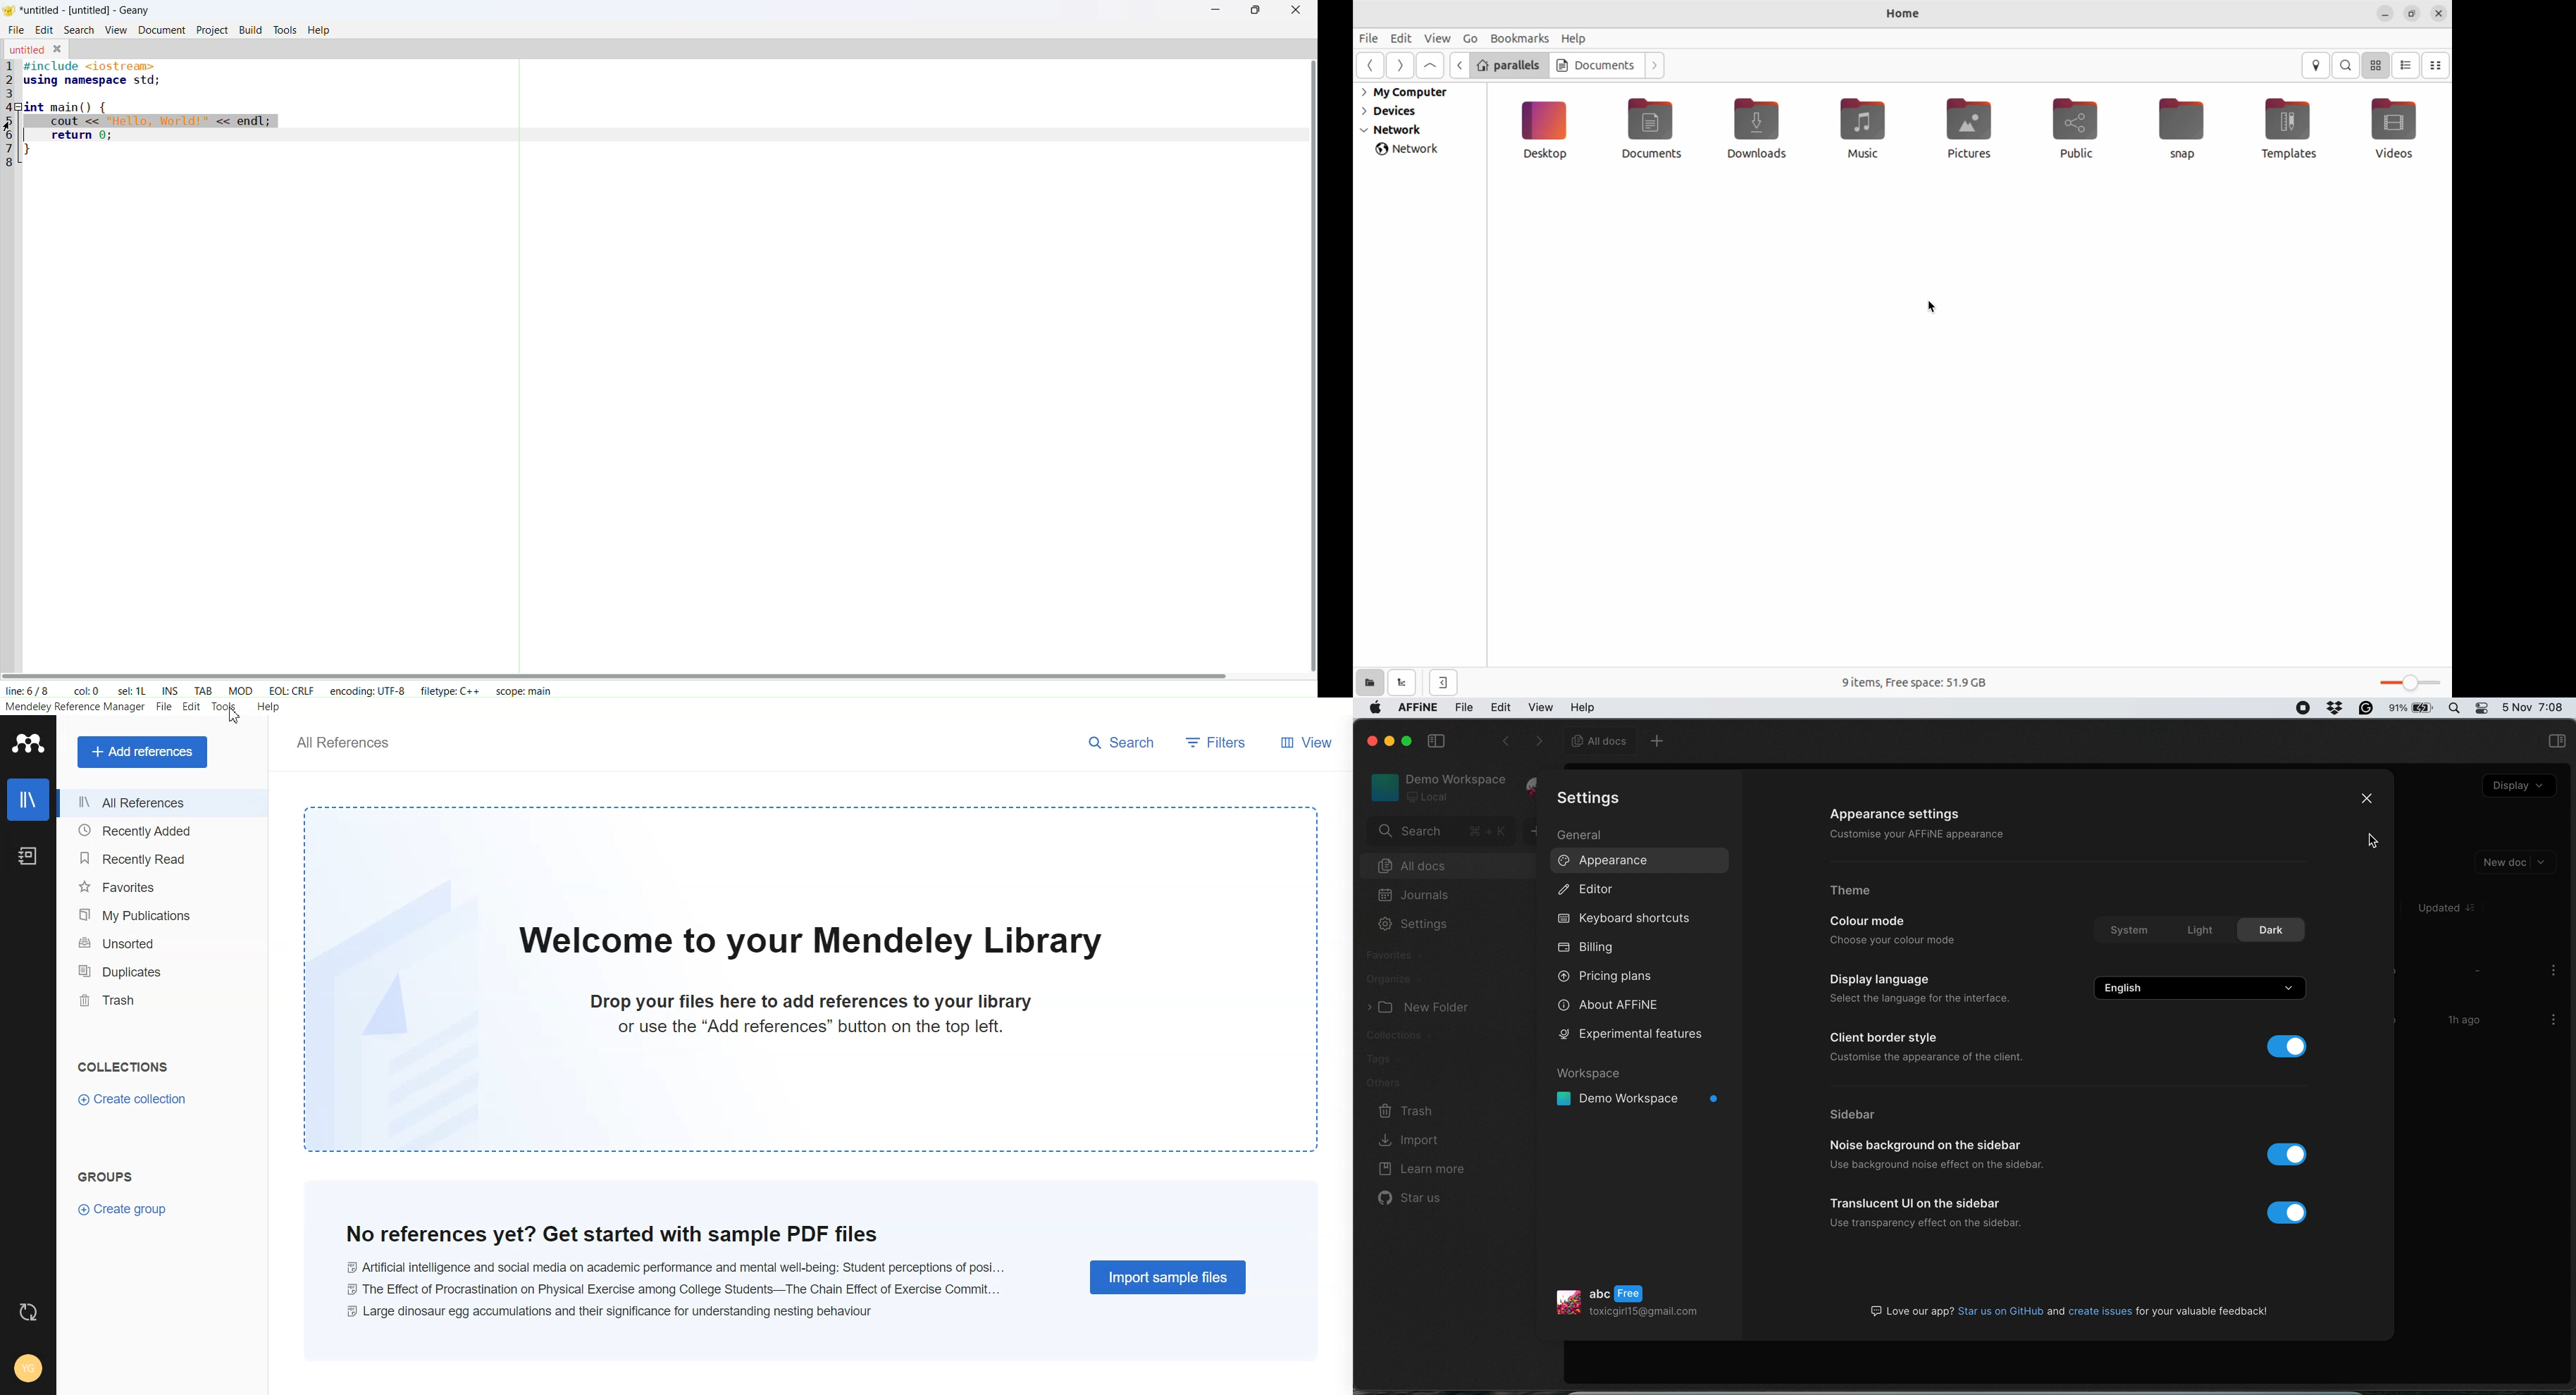 This screenshot has width=2576, height=1400. I want to click on all references, so click(345, 743).